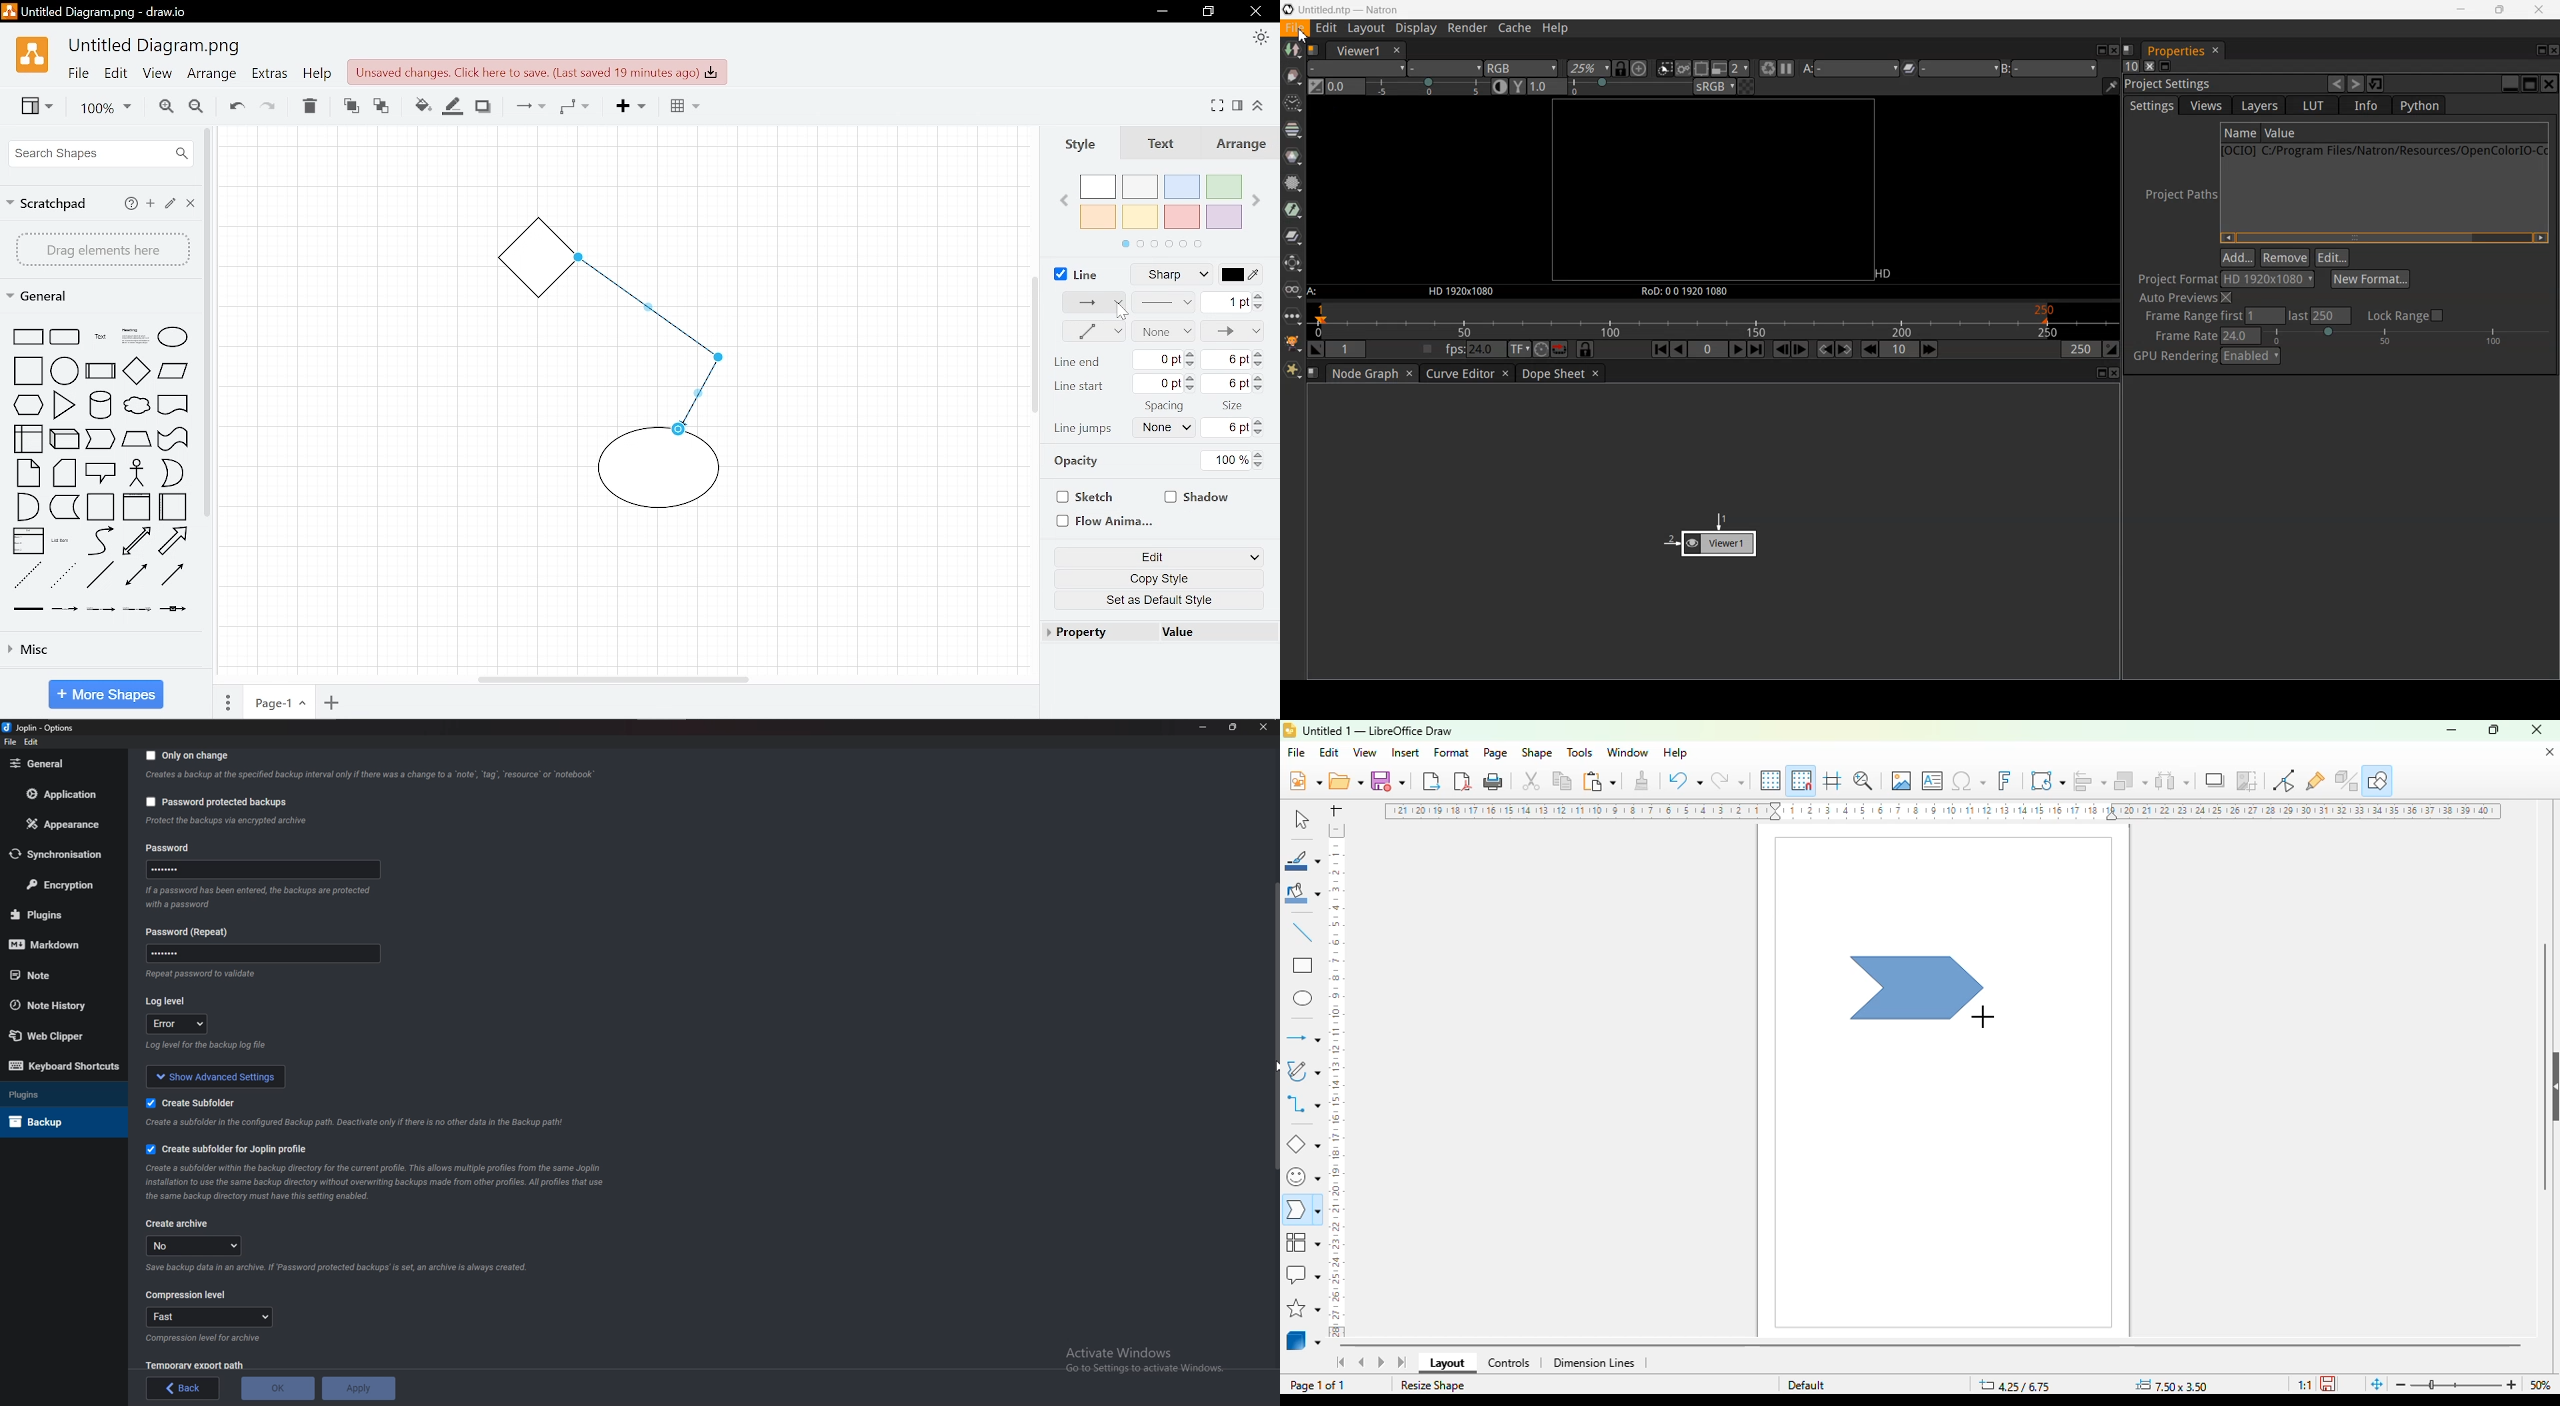 The image size is (2576, 1428). Describe the element at coordinates (67, 438) in the screenshot. I see `shape` at that location.